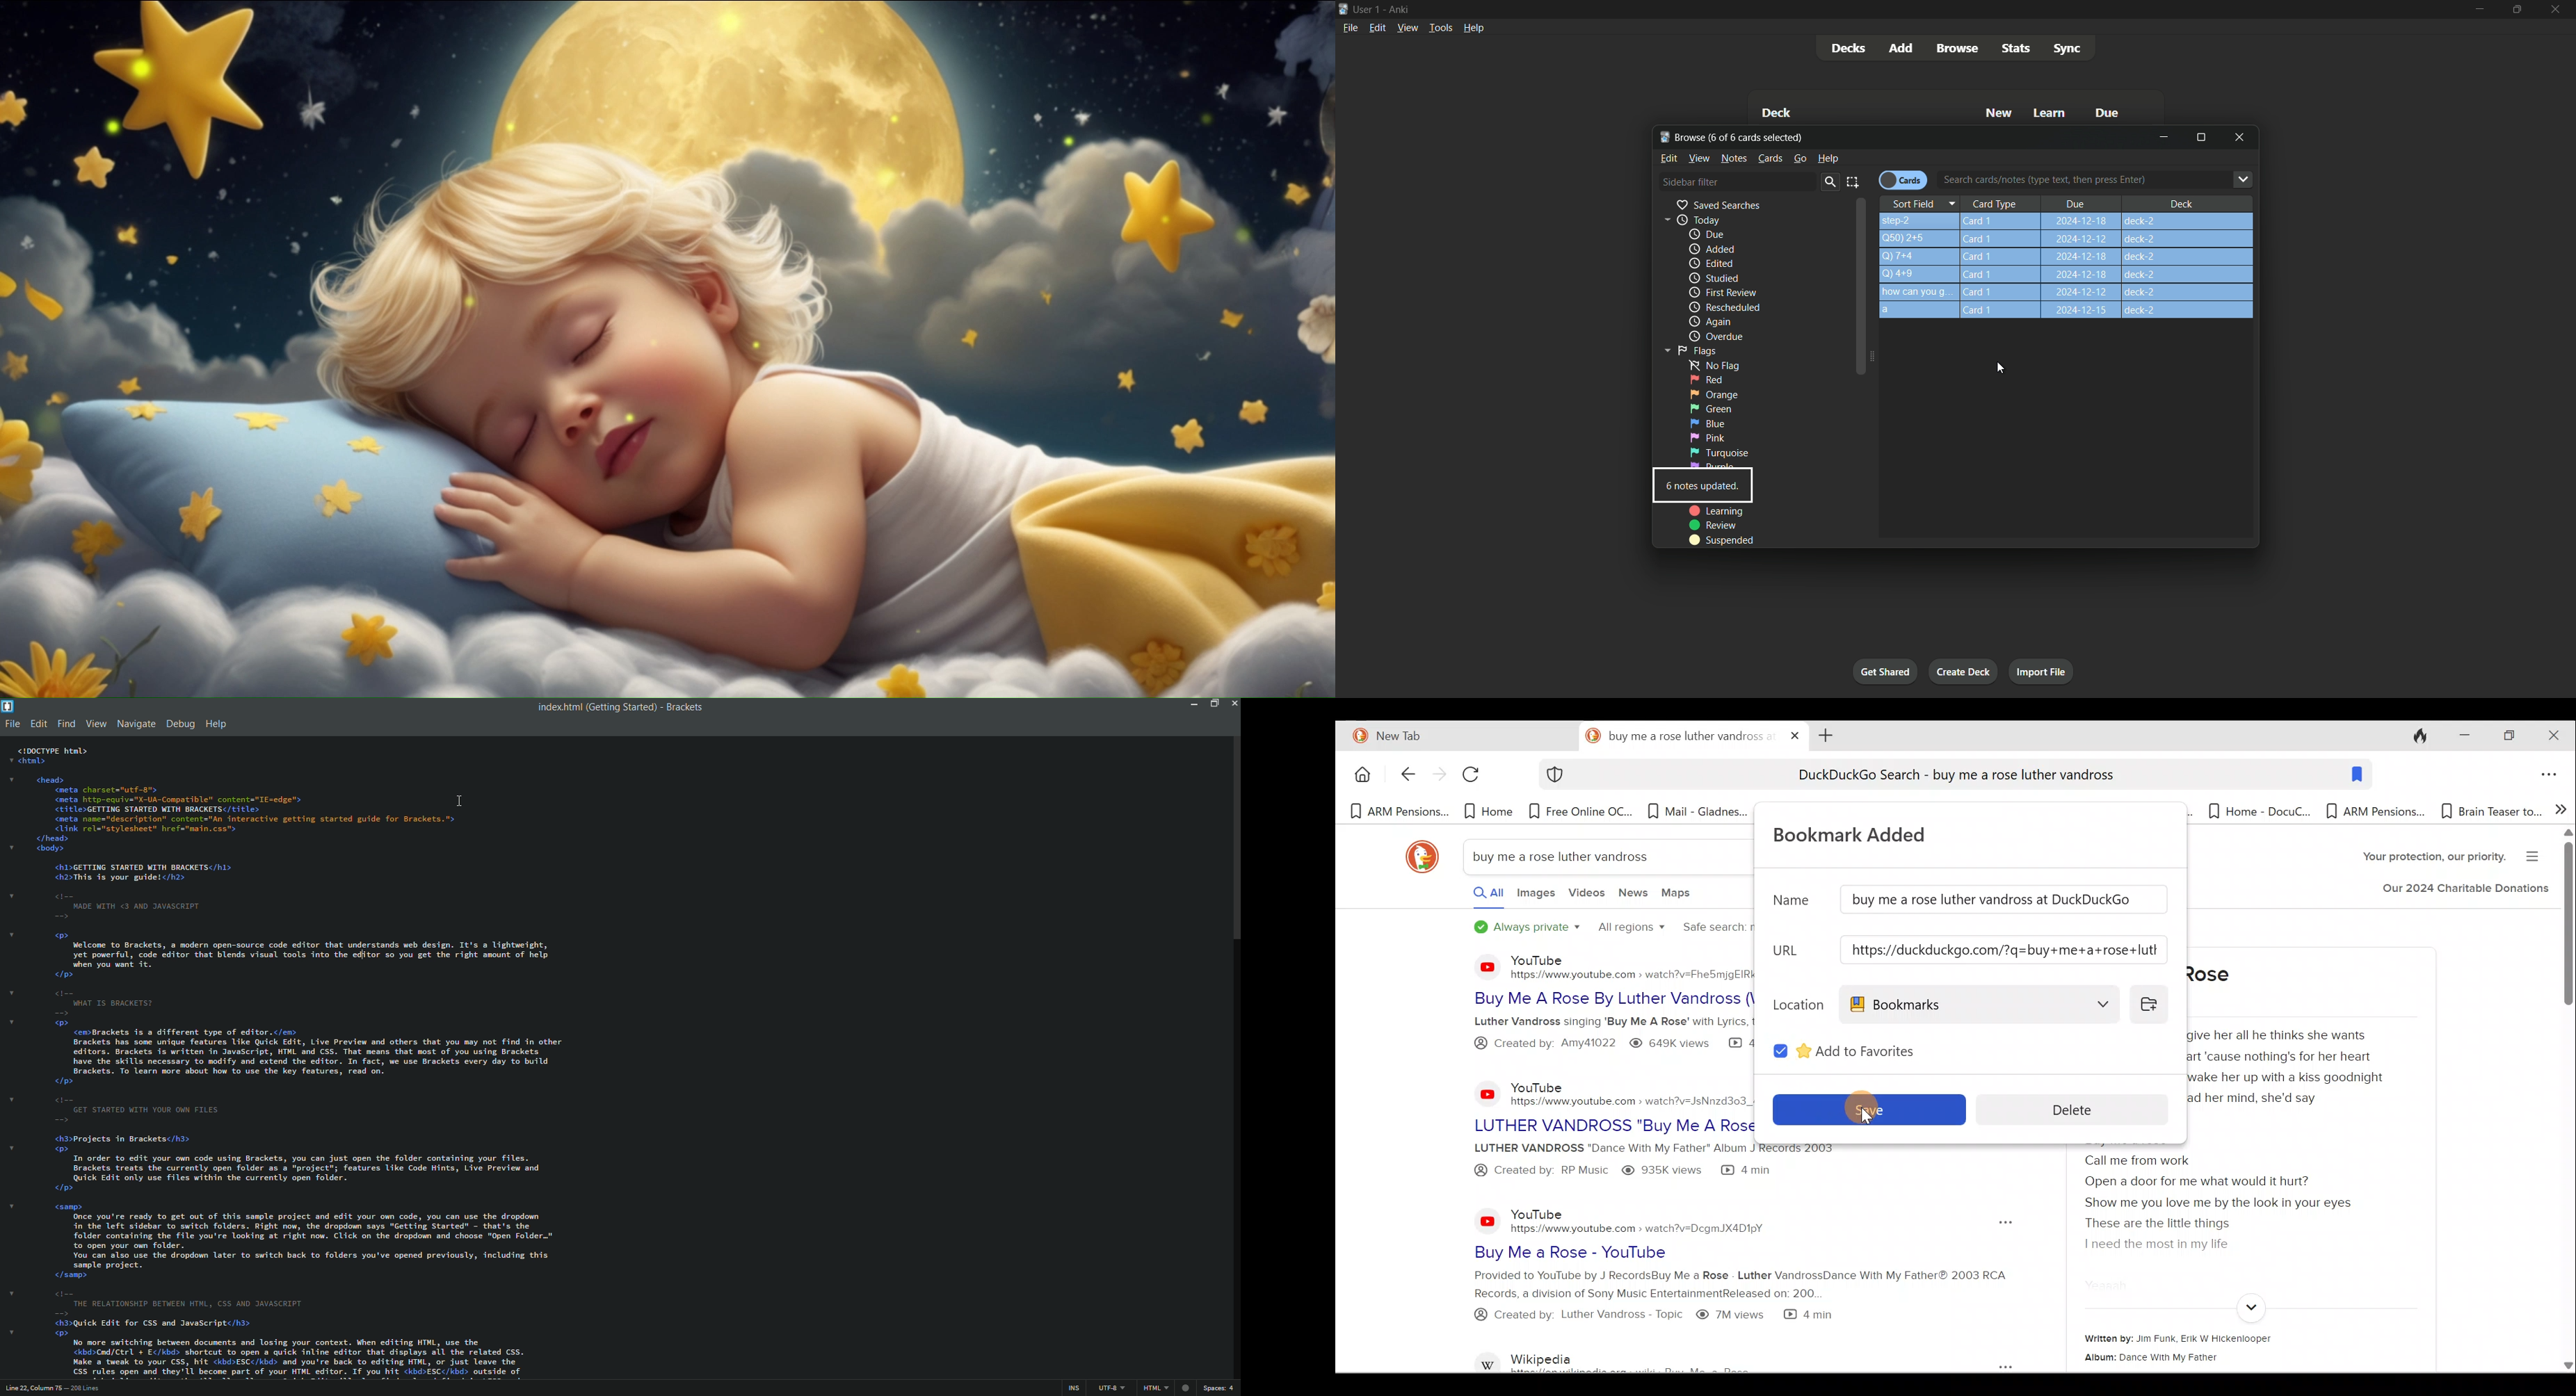  Describe the element at coordinates (317, 1154) in the screenshot. I see `«>
Welcome to Brackets, a modern open-source code editor that understands web design. It's a lightweight,
yet powerful, code editor that blends visual tools into the editor so you get the right amount of help
when you want it.

</p>
WHAT IS BRACKETS?

w@
<emBrackets is a different type of editor.</em>
Brackets has some unique features Like Quick Edit, Live Preview and others that you may not find in other
editors. Brackets is written in Javascript, HTHL and CSS. That means that most of you using Brackets
have the skills necessary to modify and extend the editor. In fact, we use Brackets every day to build
Brackets. To learn more about how to use the key features, read on.

</p>
GET STARTED WITH YOUR OWN FILES

<h3>Projects in Brackets</h3>

>
In order to edit your own code using Brackets, you can just open the folder containing your files.
Brackets treats the currently open folder as a "project"; features like Code Hints, Live Preview and
Quick Edit only use files within the currently open folder.

</p>

<samp>
Once you're ready to get out of this sample project and edit your own code, you can use the dropdown
in the left sidebar to switch folders. Right now, the dropdown says "Getting Started" - that's the
folder containing the file you're looking at right now. Click on the dropdown and choose "Open Folder."
to open your own folder.
You can also use the dropdown later to switch back to folders you've opened previously, including this
sample project.

</samp>
THE RELATIONSHIP BETWEEN HTHL, CSS AND JAVASCRIPT

<h3>Quick Edit for Cs and Javascripte/h3>

>
No more switching between documents and losing your context. When editing HTNL, use the
<kbd>Cnd/Ctrl + E</kbd> shortcut to open a quick inline editor that displays all the related Css.
Make a tweak to your CSS, hit <kbd>ESC</kbd> and you're back to editing HTML, or just leave the
CSS rules open and they'll become part of your HTML editor. If you hit ckbd>ESC</kbd> outside of` at that location.